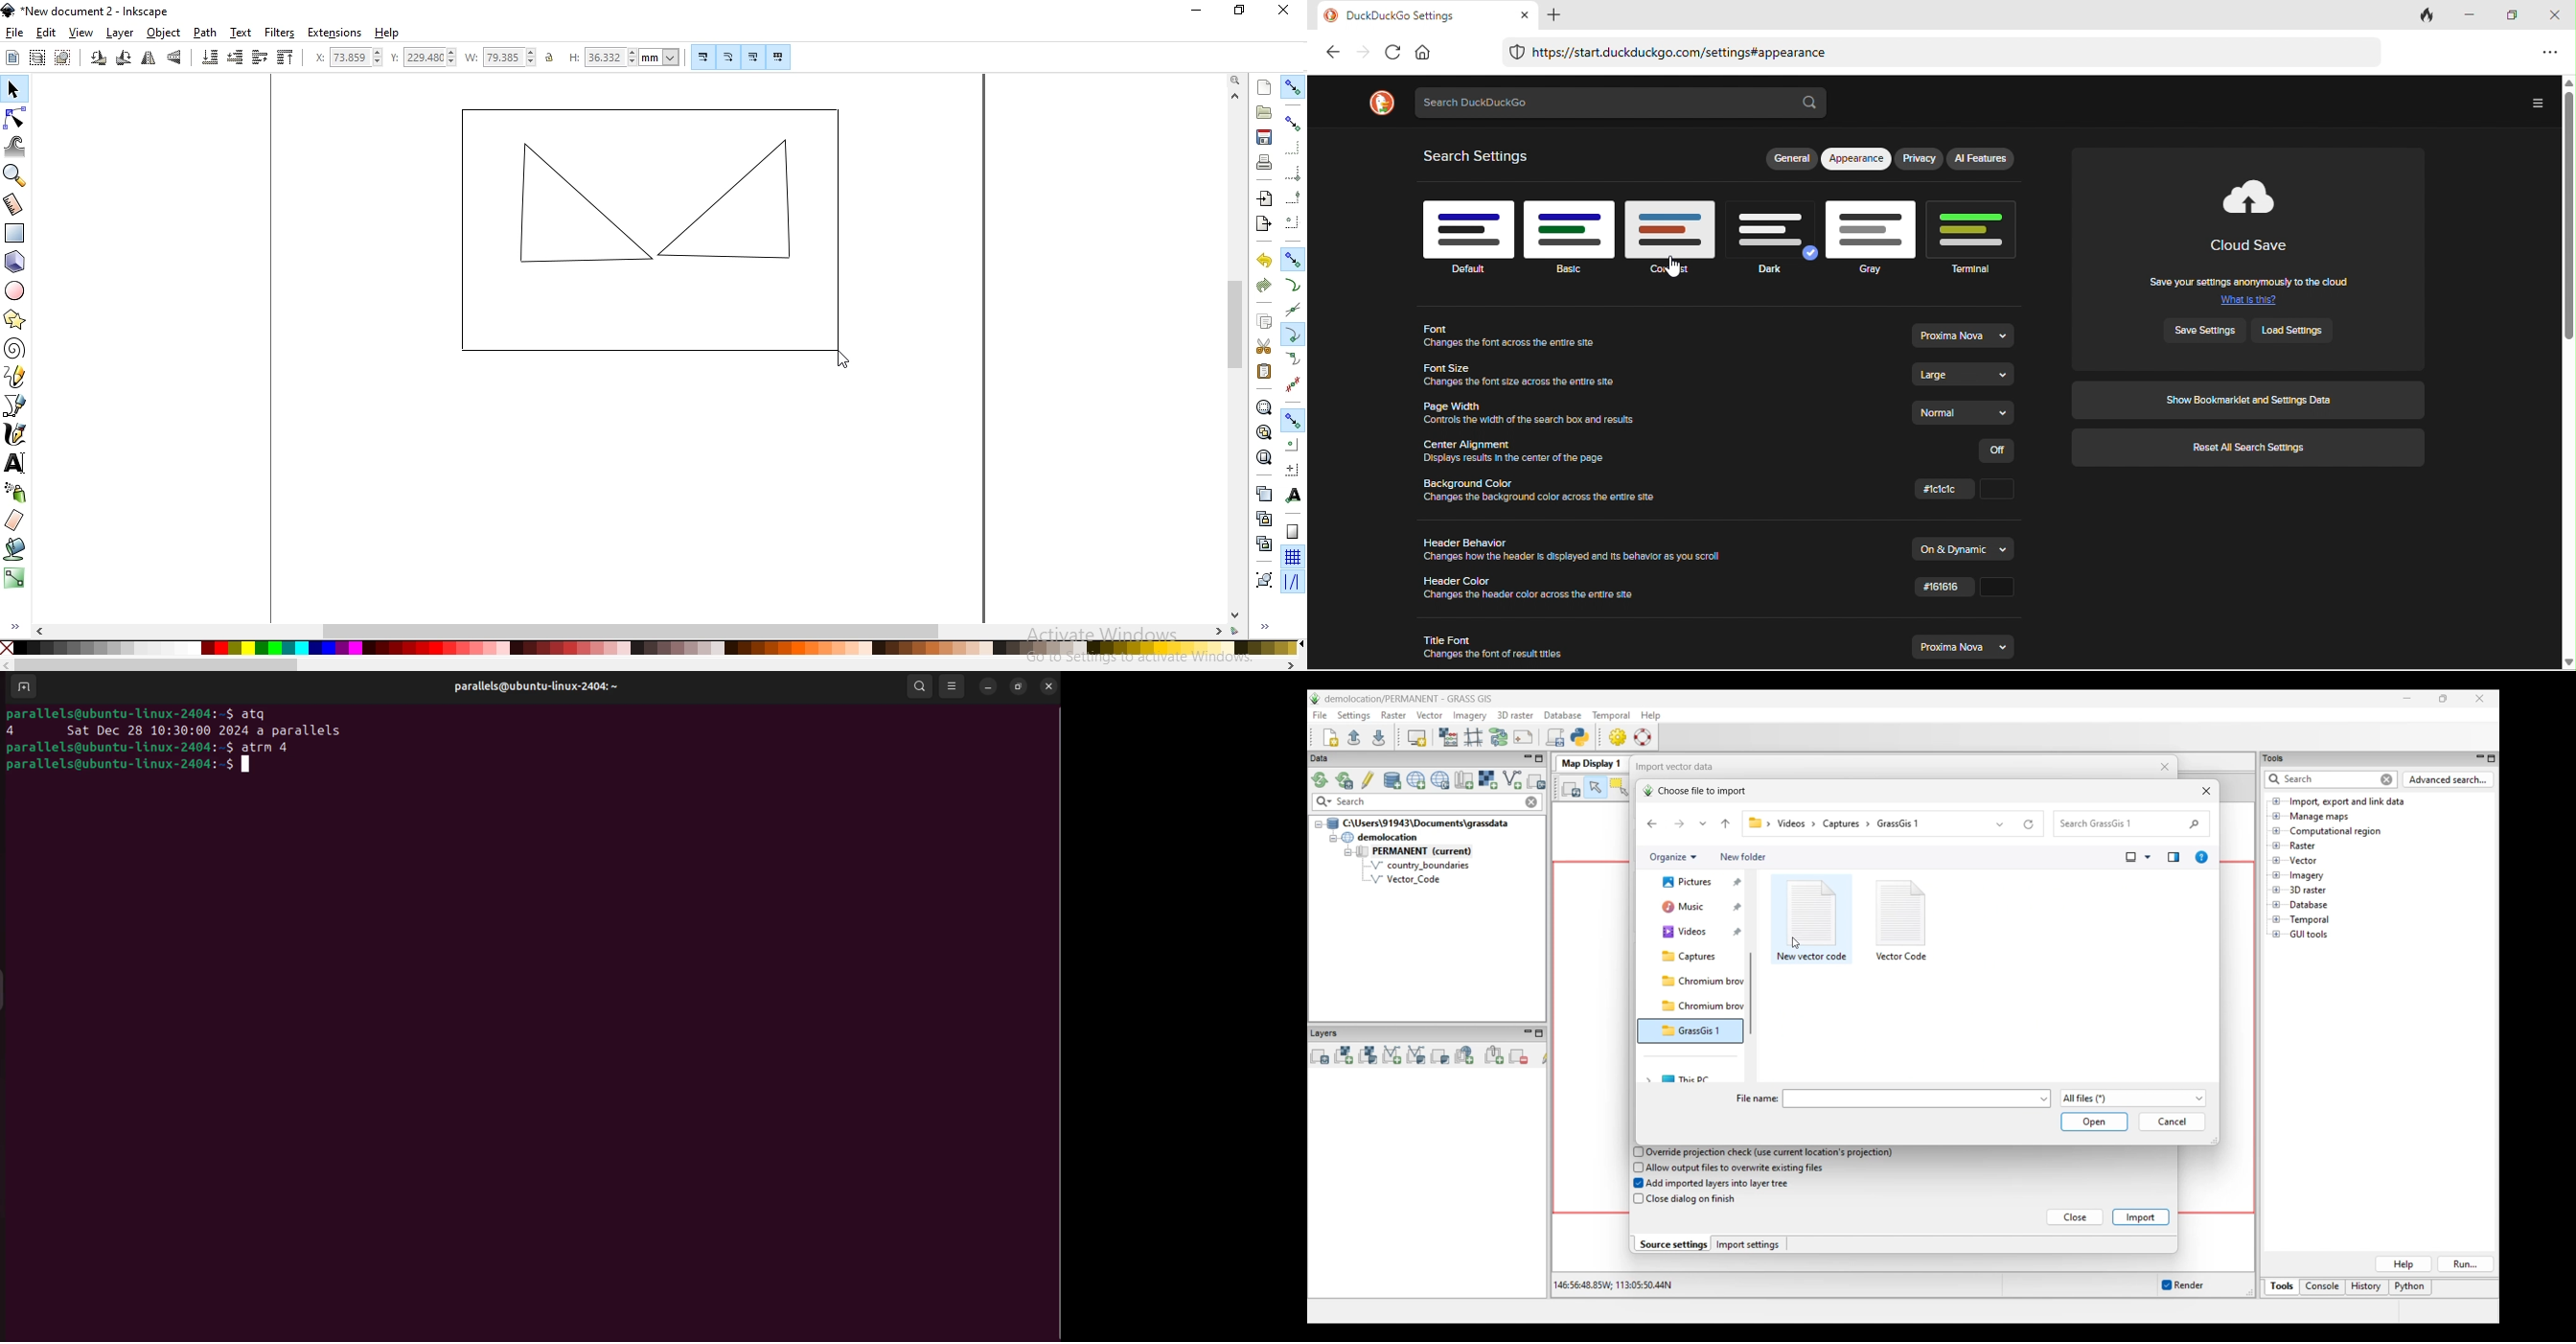  I want to click on fill bounded areas, so click(16, 548).